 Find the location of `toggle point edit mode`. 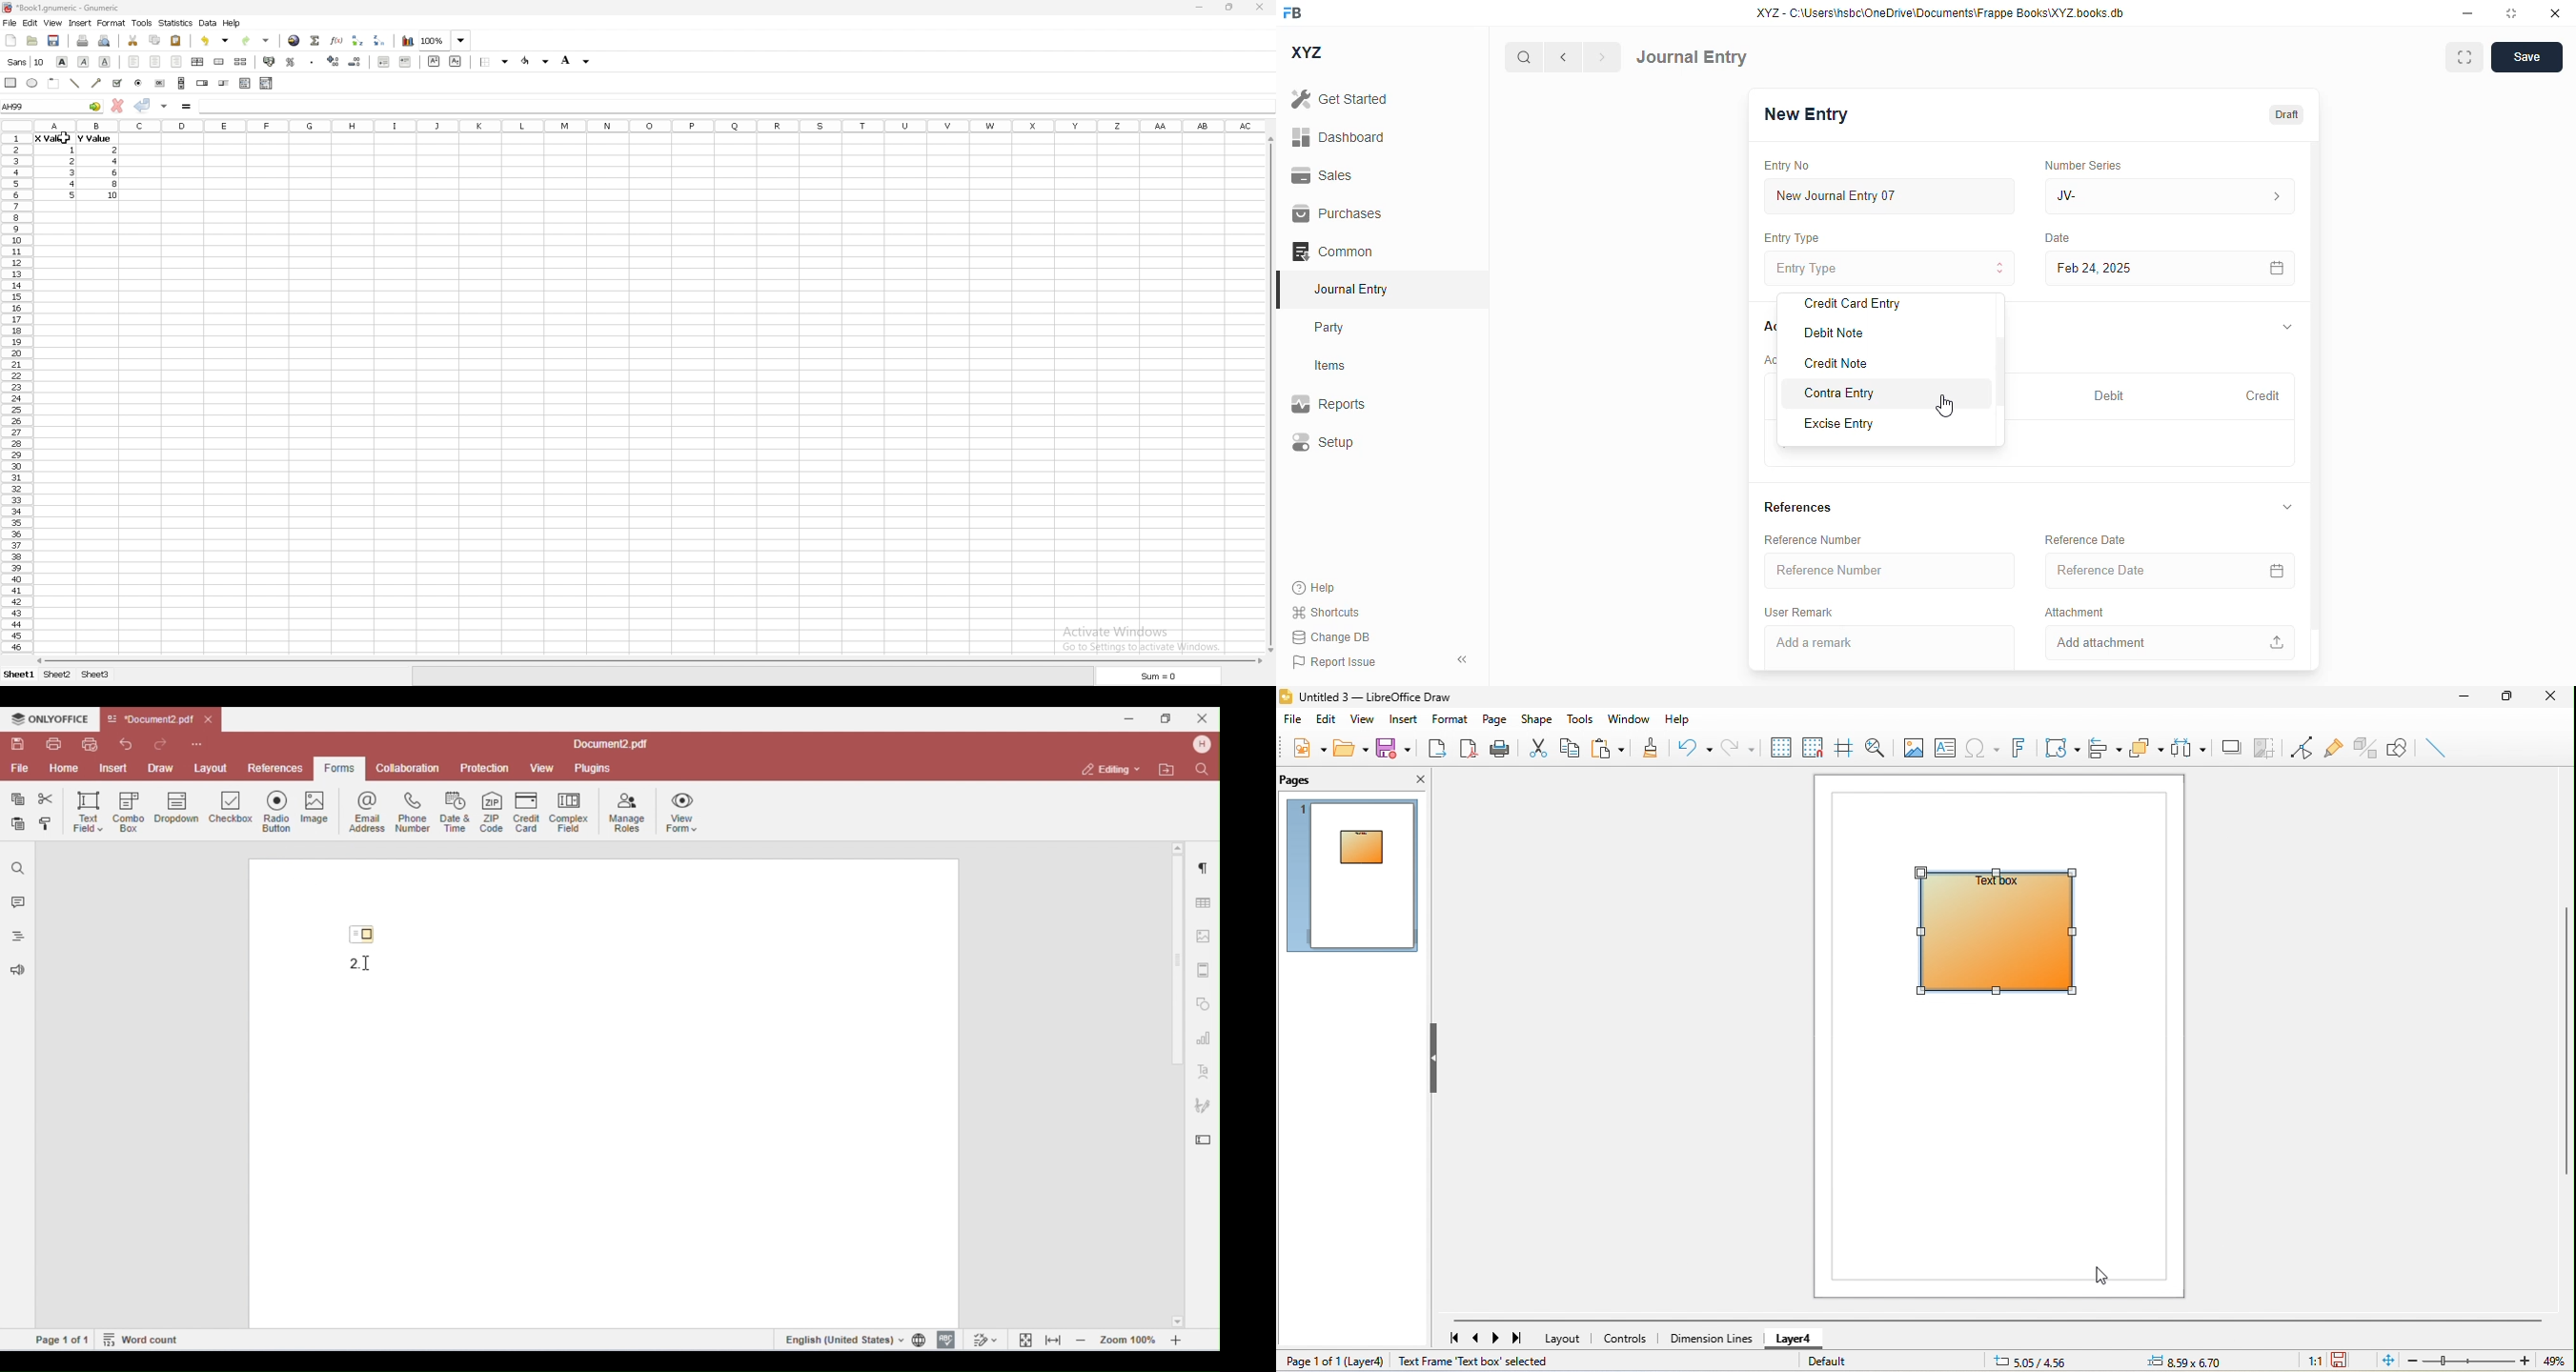

toggle point edit mode is located at coordinates (2302, 748).